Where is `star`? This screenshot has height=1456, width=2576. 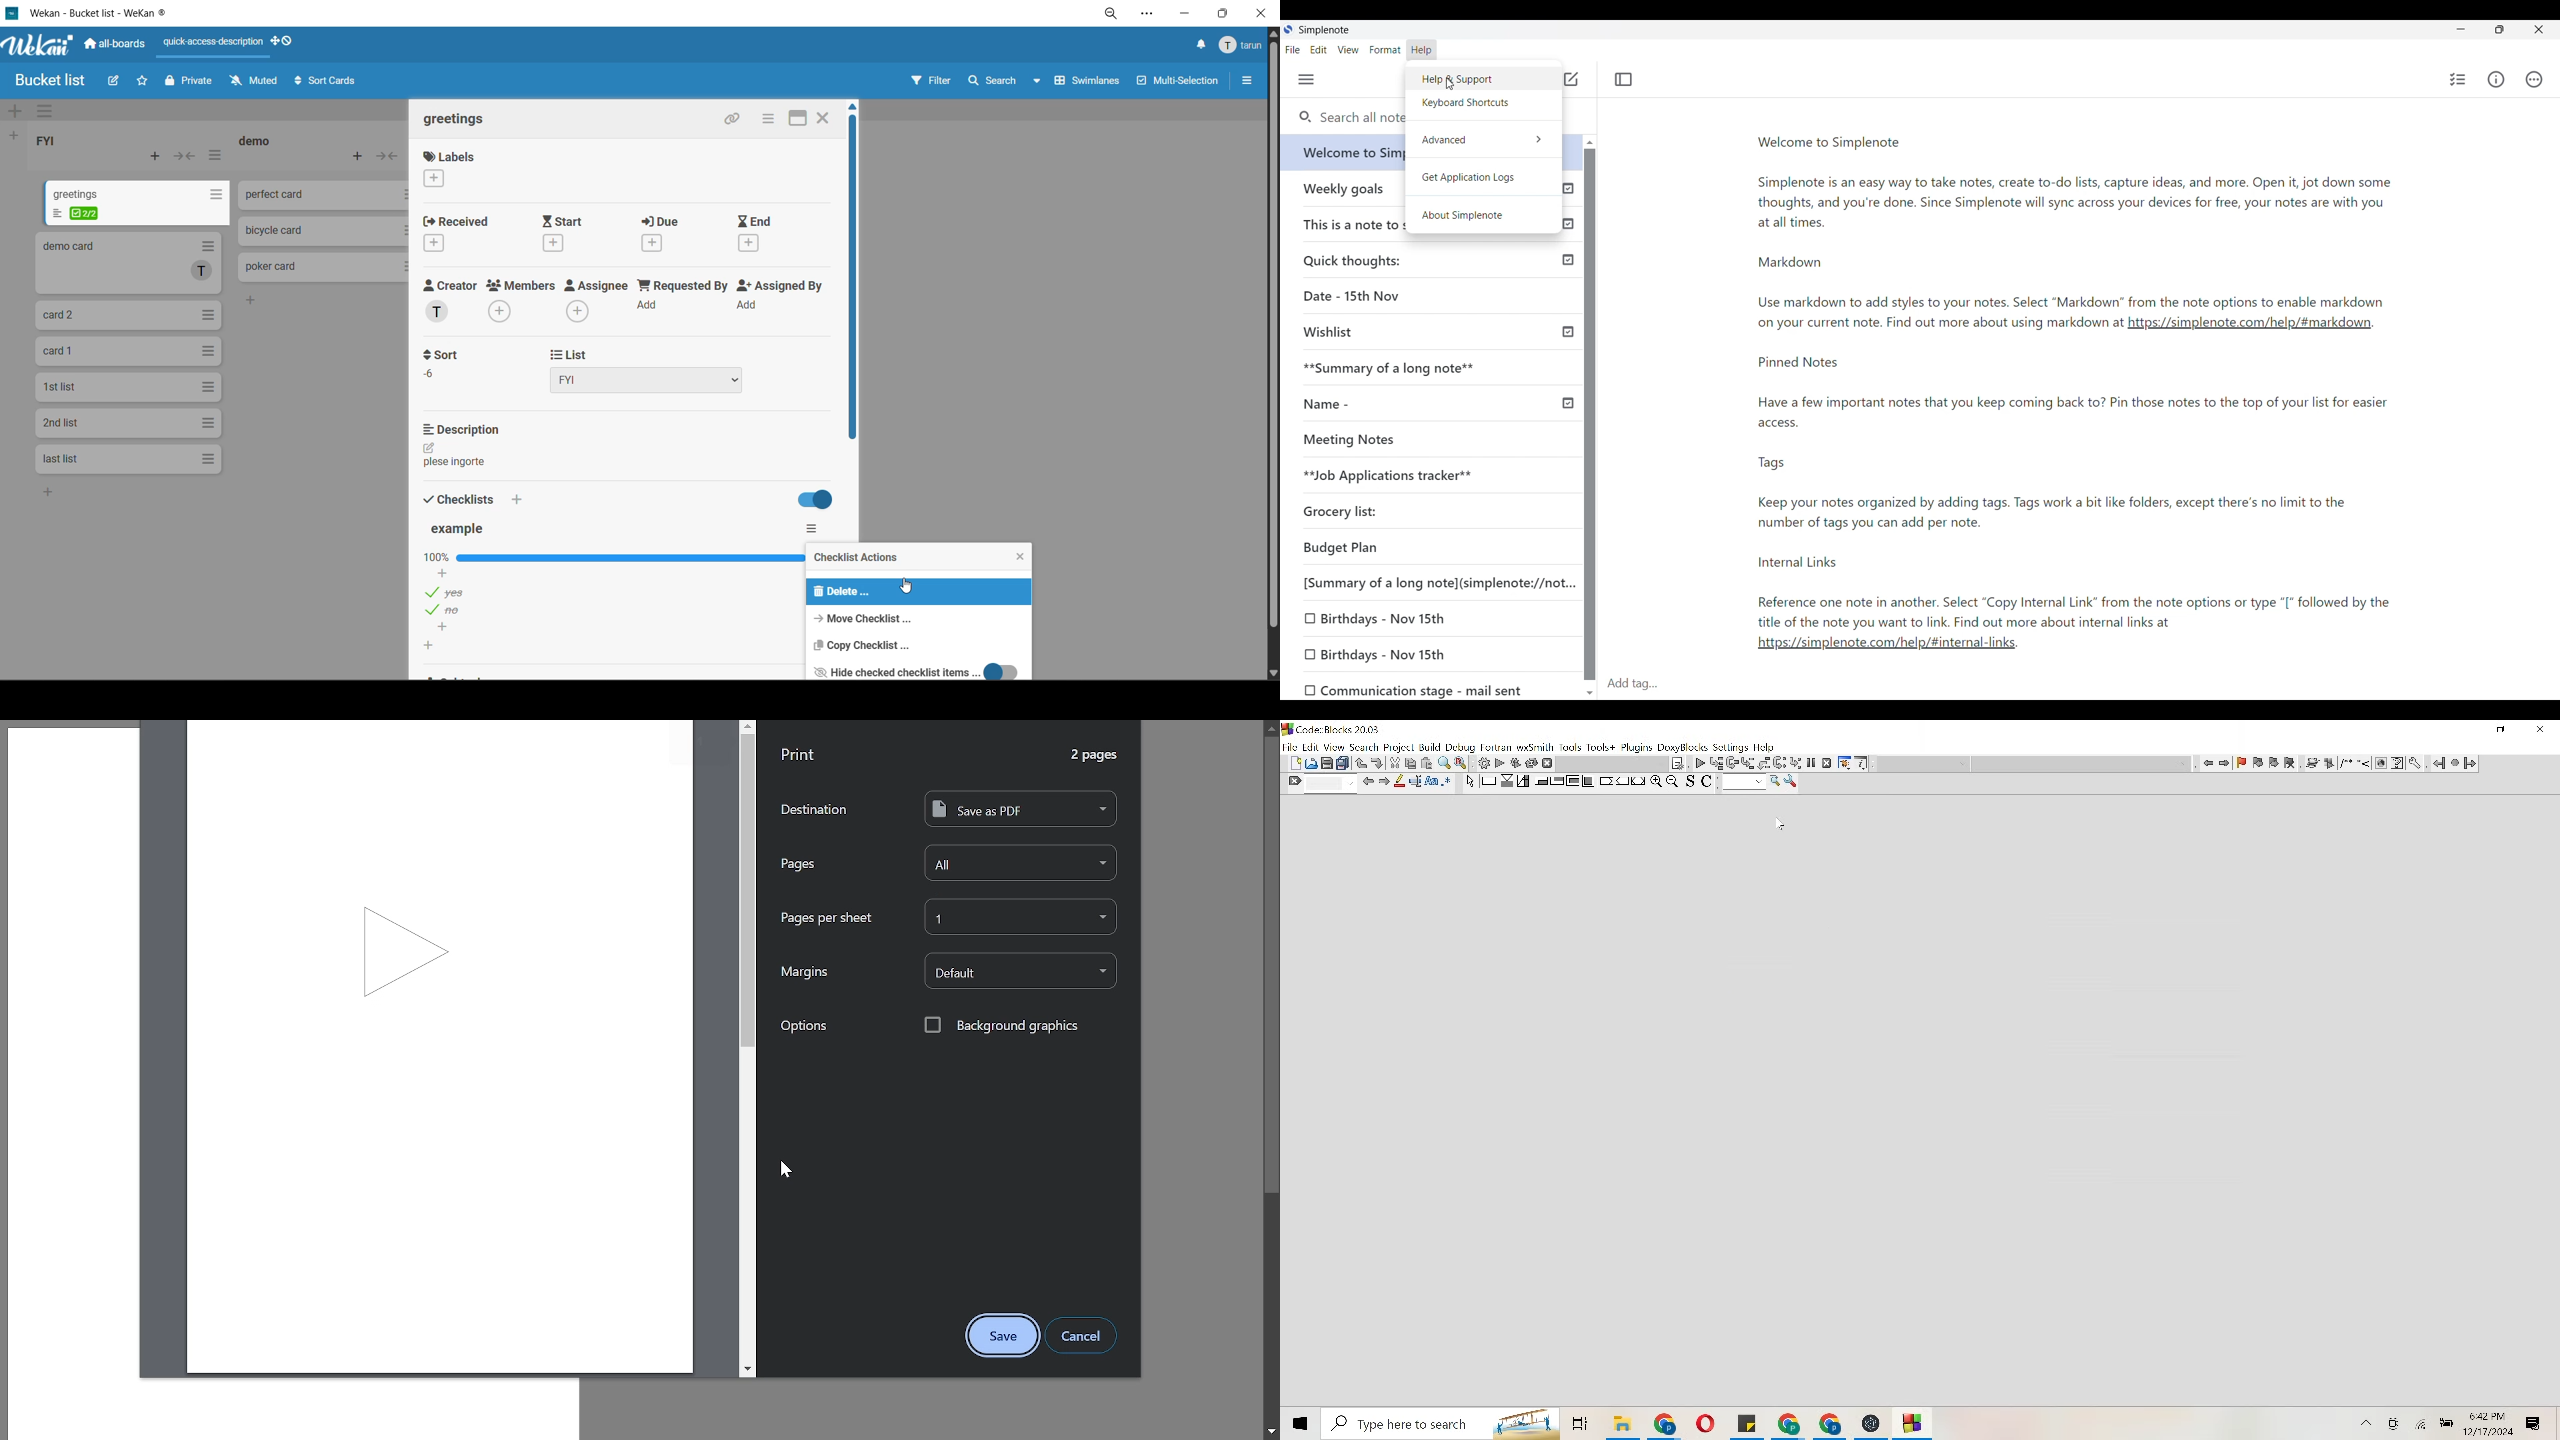 star is located at coordinates (145, 81).